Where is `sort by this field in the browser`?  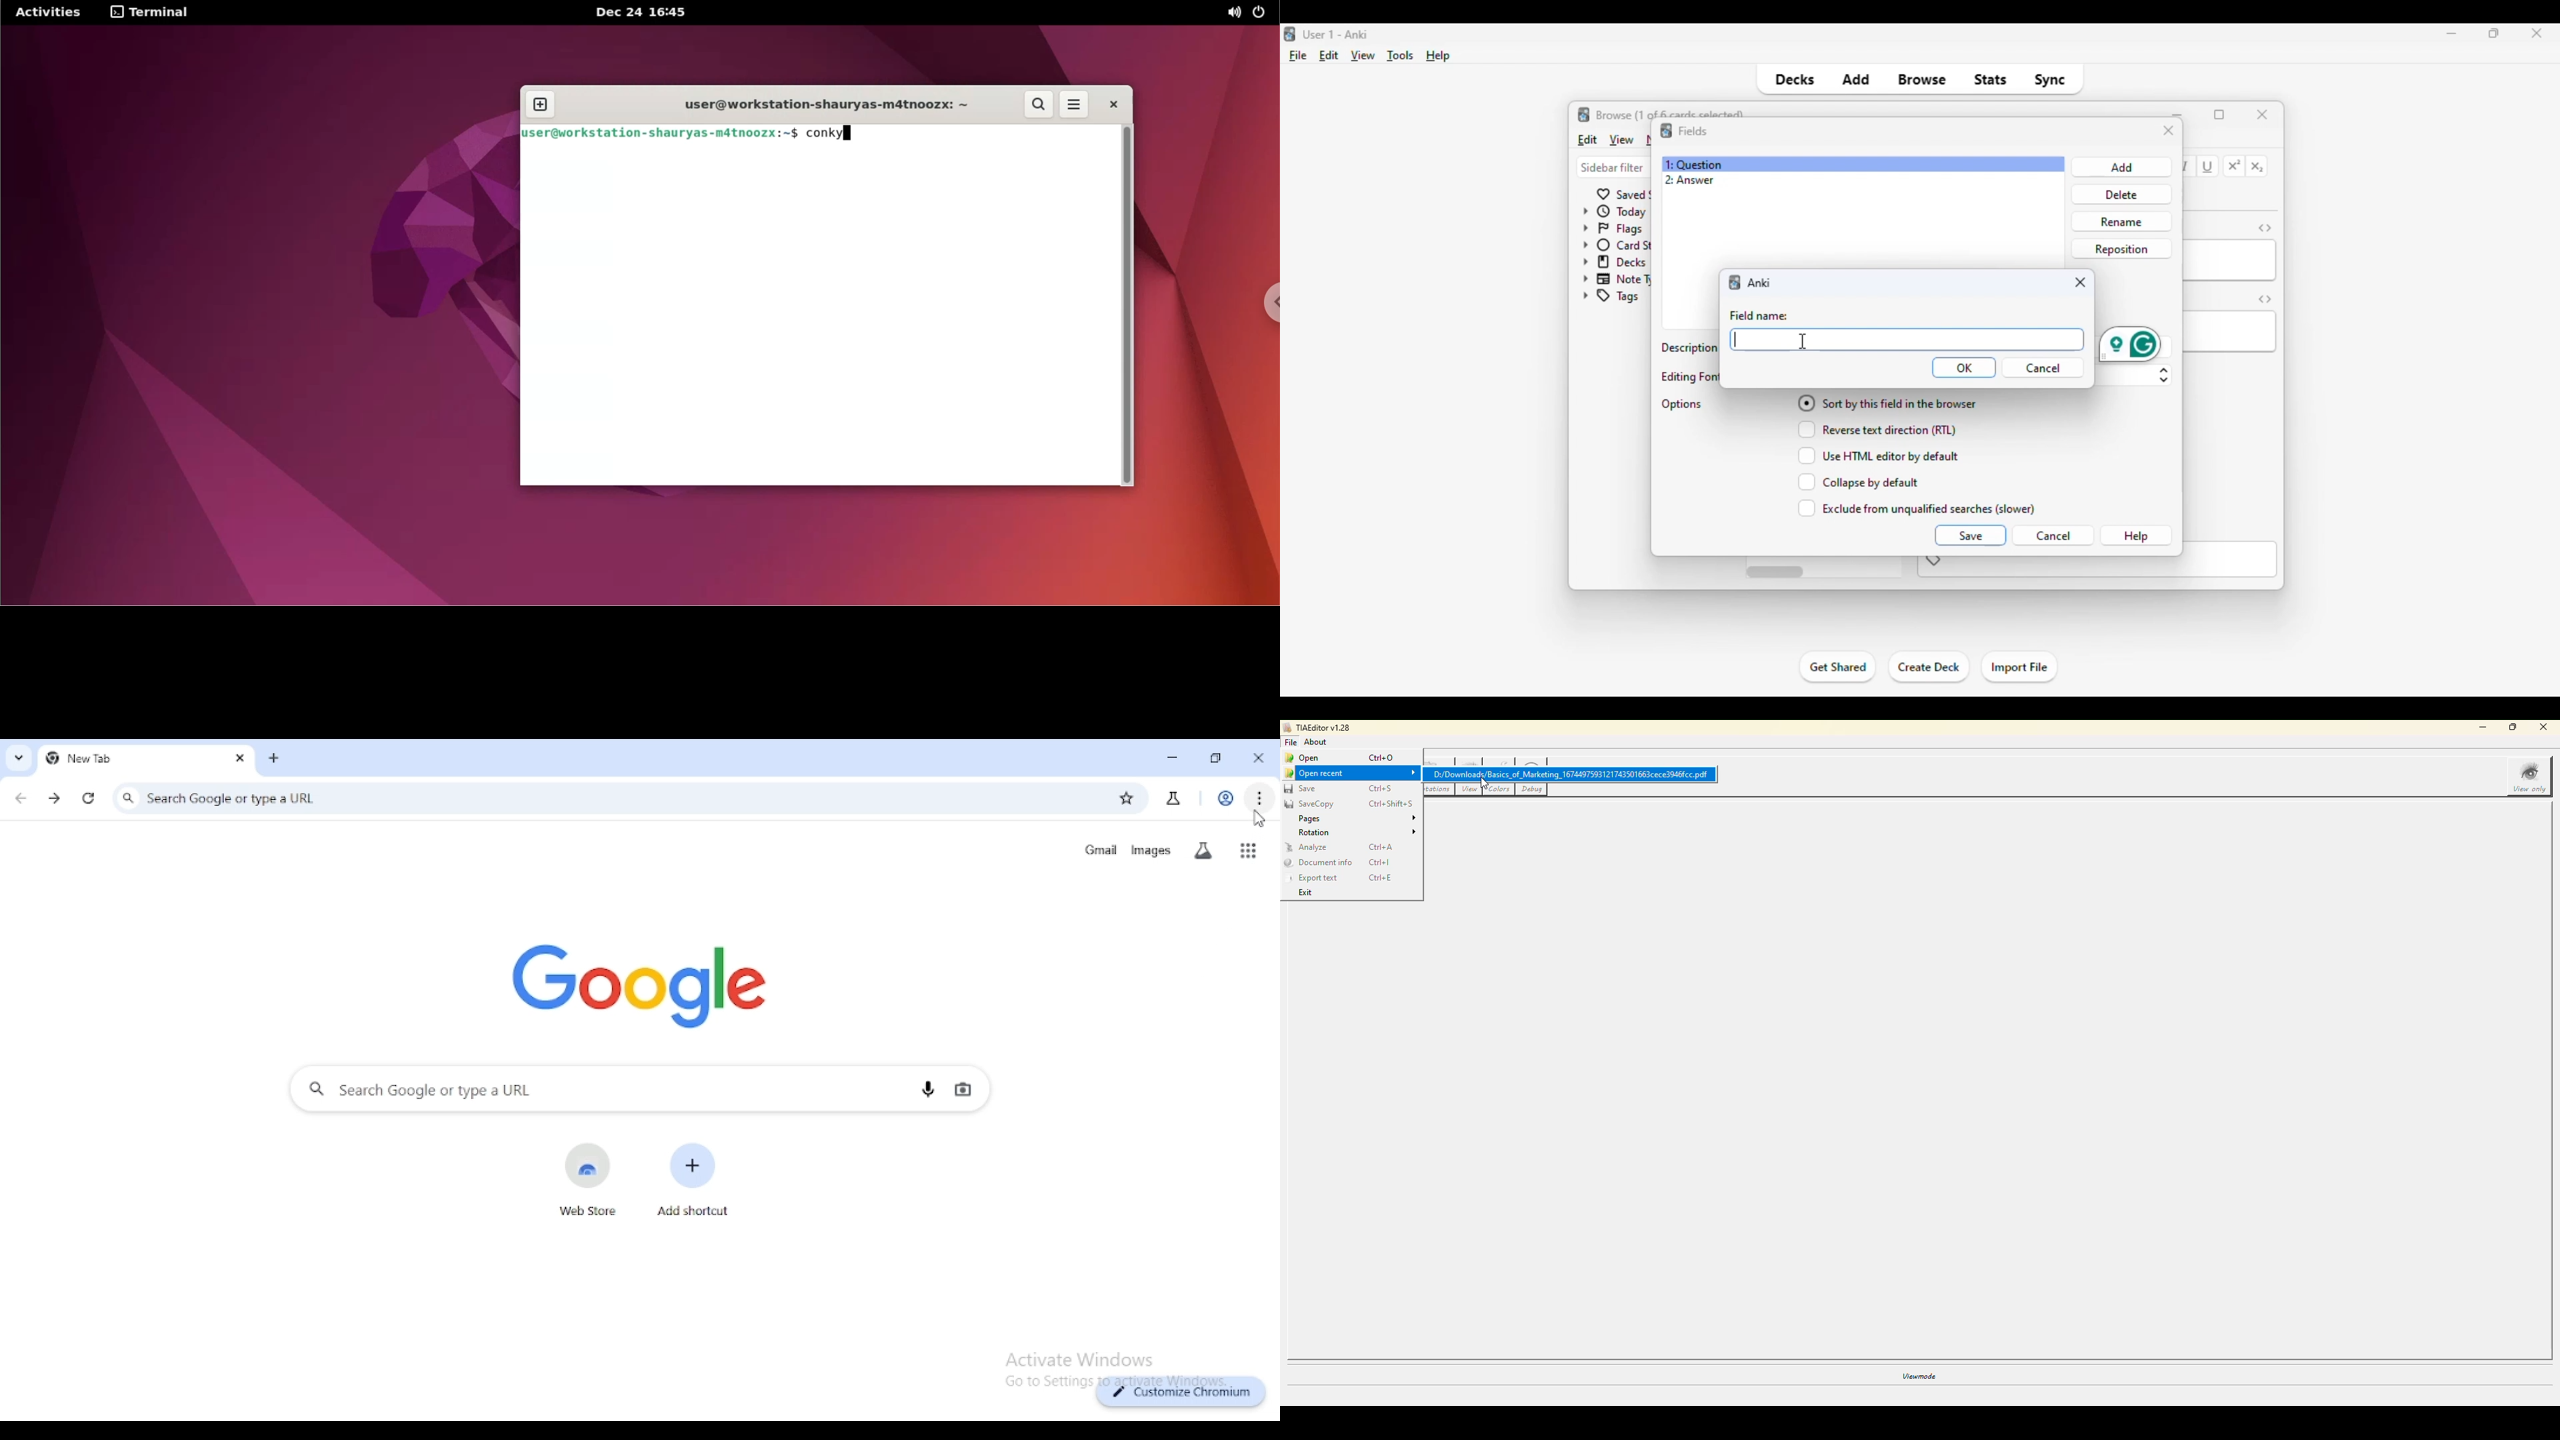 sort by this field in the browser is located at coordinates (1887, 402).